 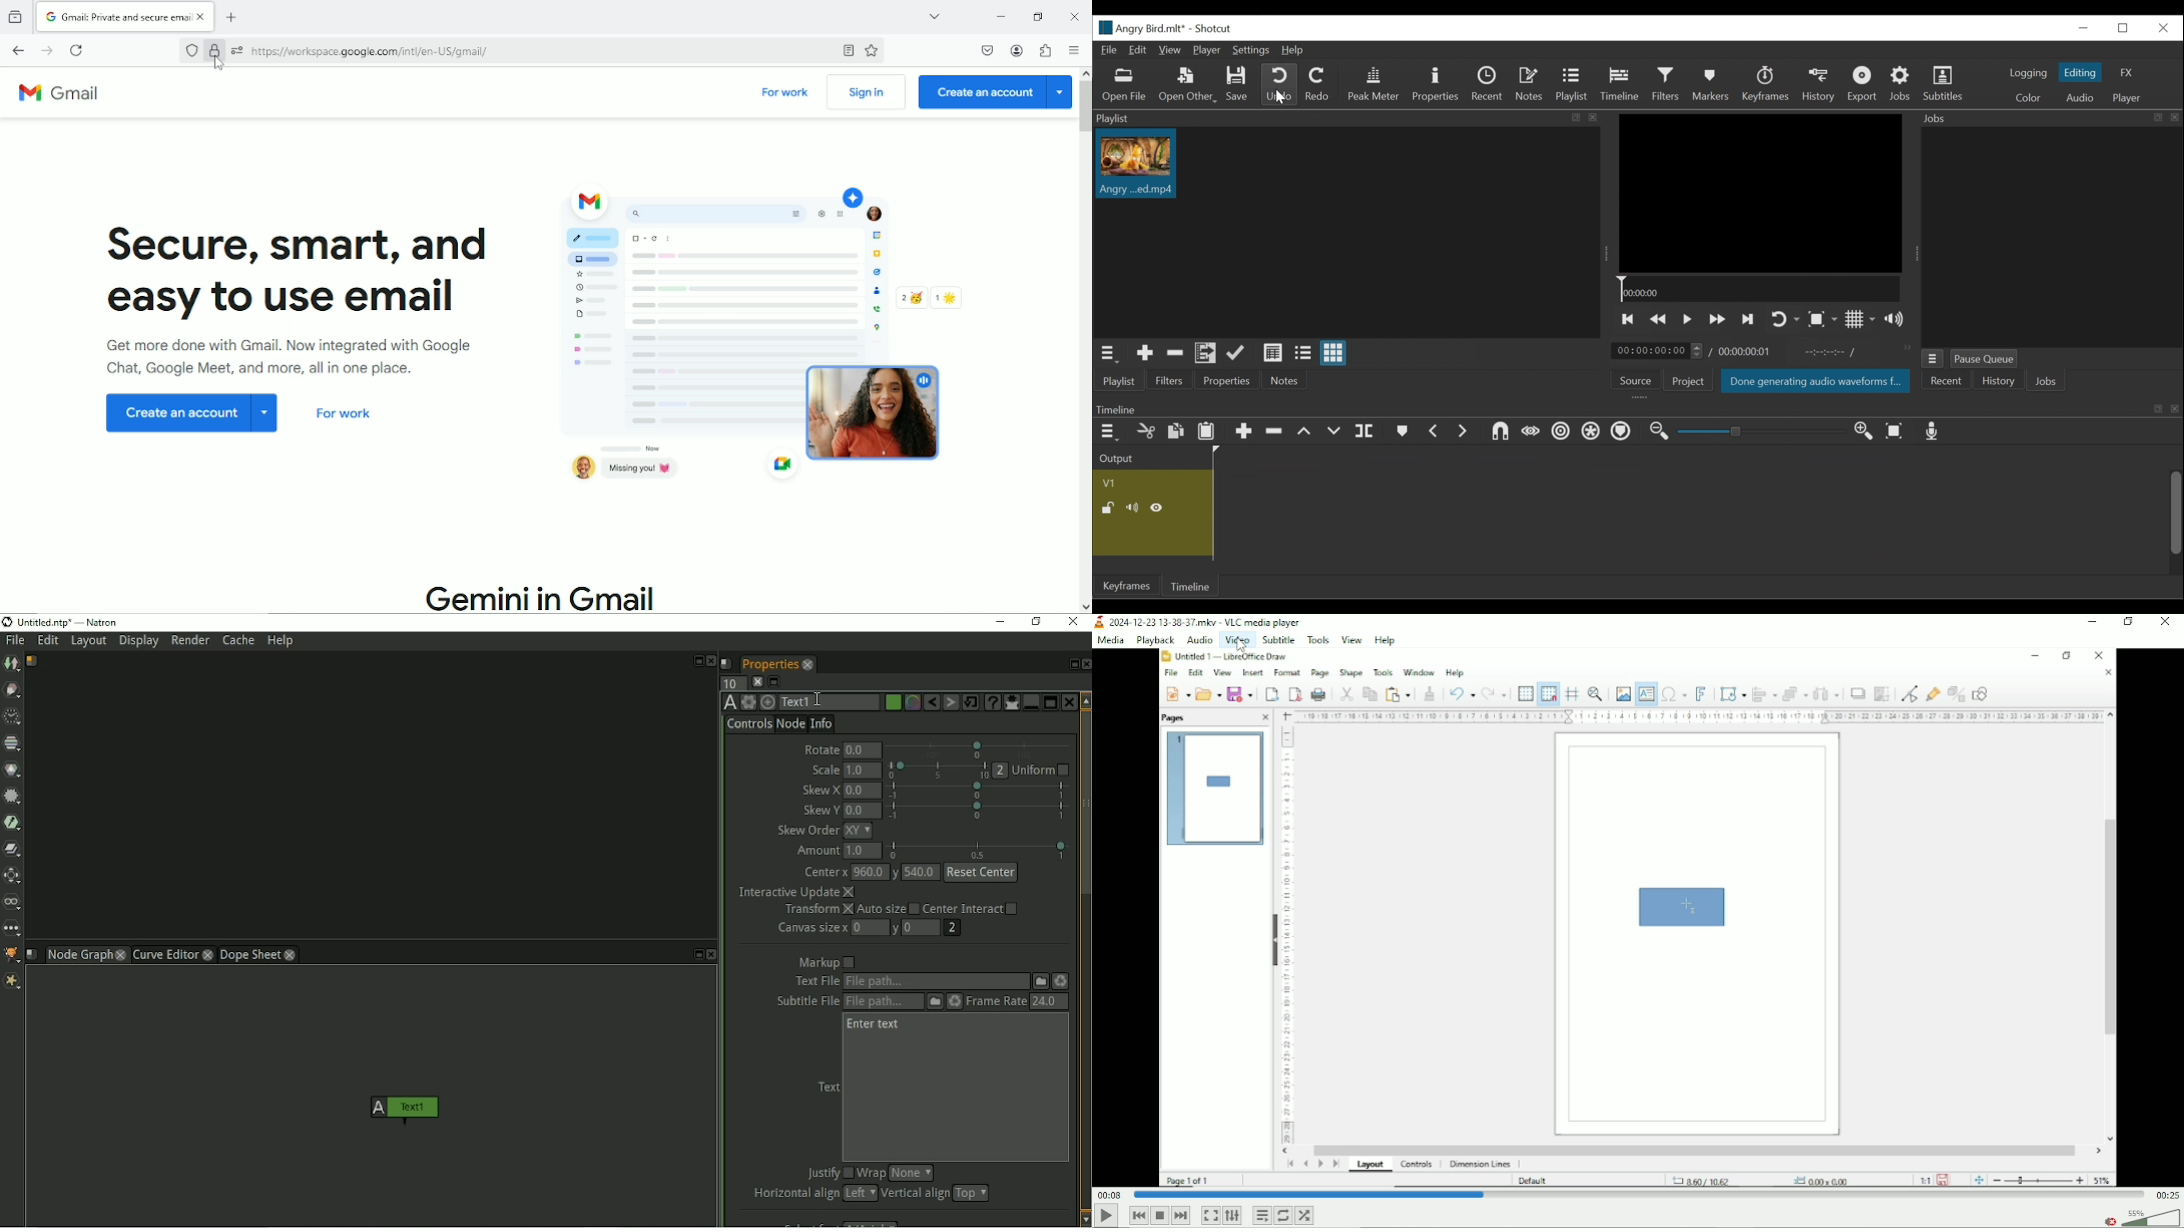 I want to click on Total duration, so click(x=2168, y=1194).